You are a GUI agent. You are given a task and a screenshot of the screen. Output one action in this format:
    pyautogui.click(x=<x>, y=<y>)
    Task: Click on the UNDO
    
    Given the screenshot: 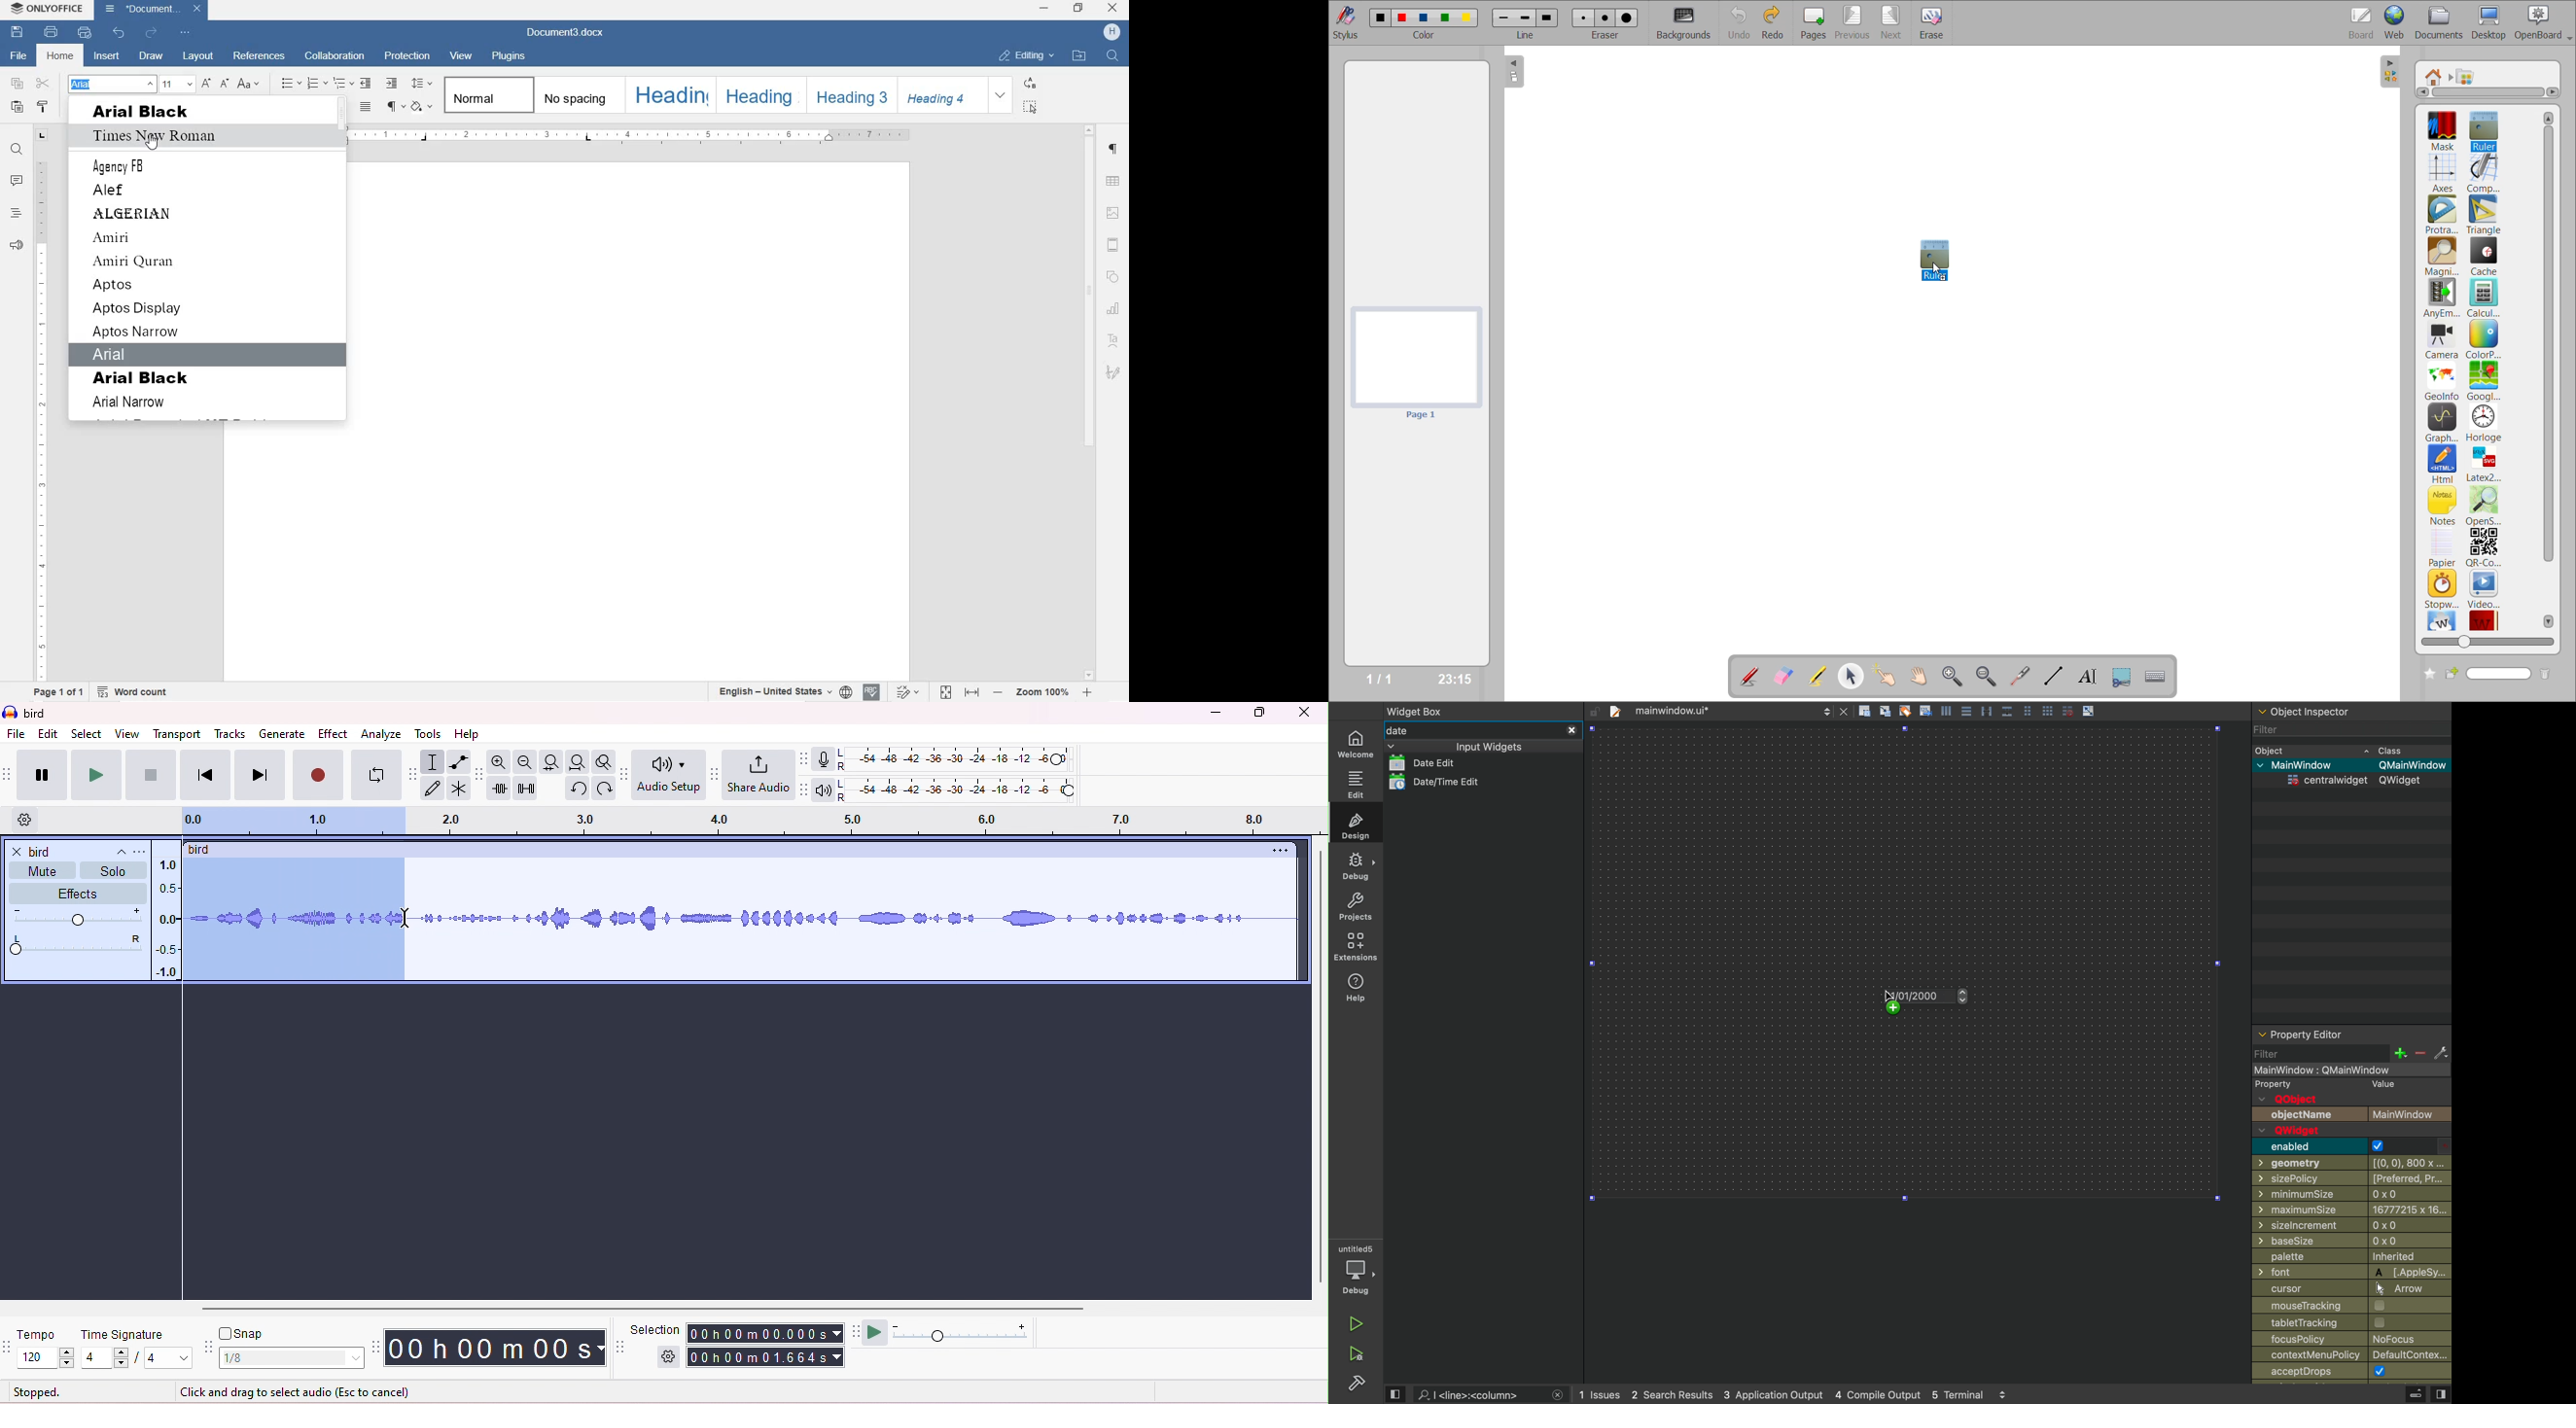 What is the action you would take?
    pyautogui.click(x=118, y=34)
    